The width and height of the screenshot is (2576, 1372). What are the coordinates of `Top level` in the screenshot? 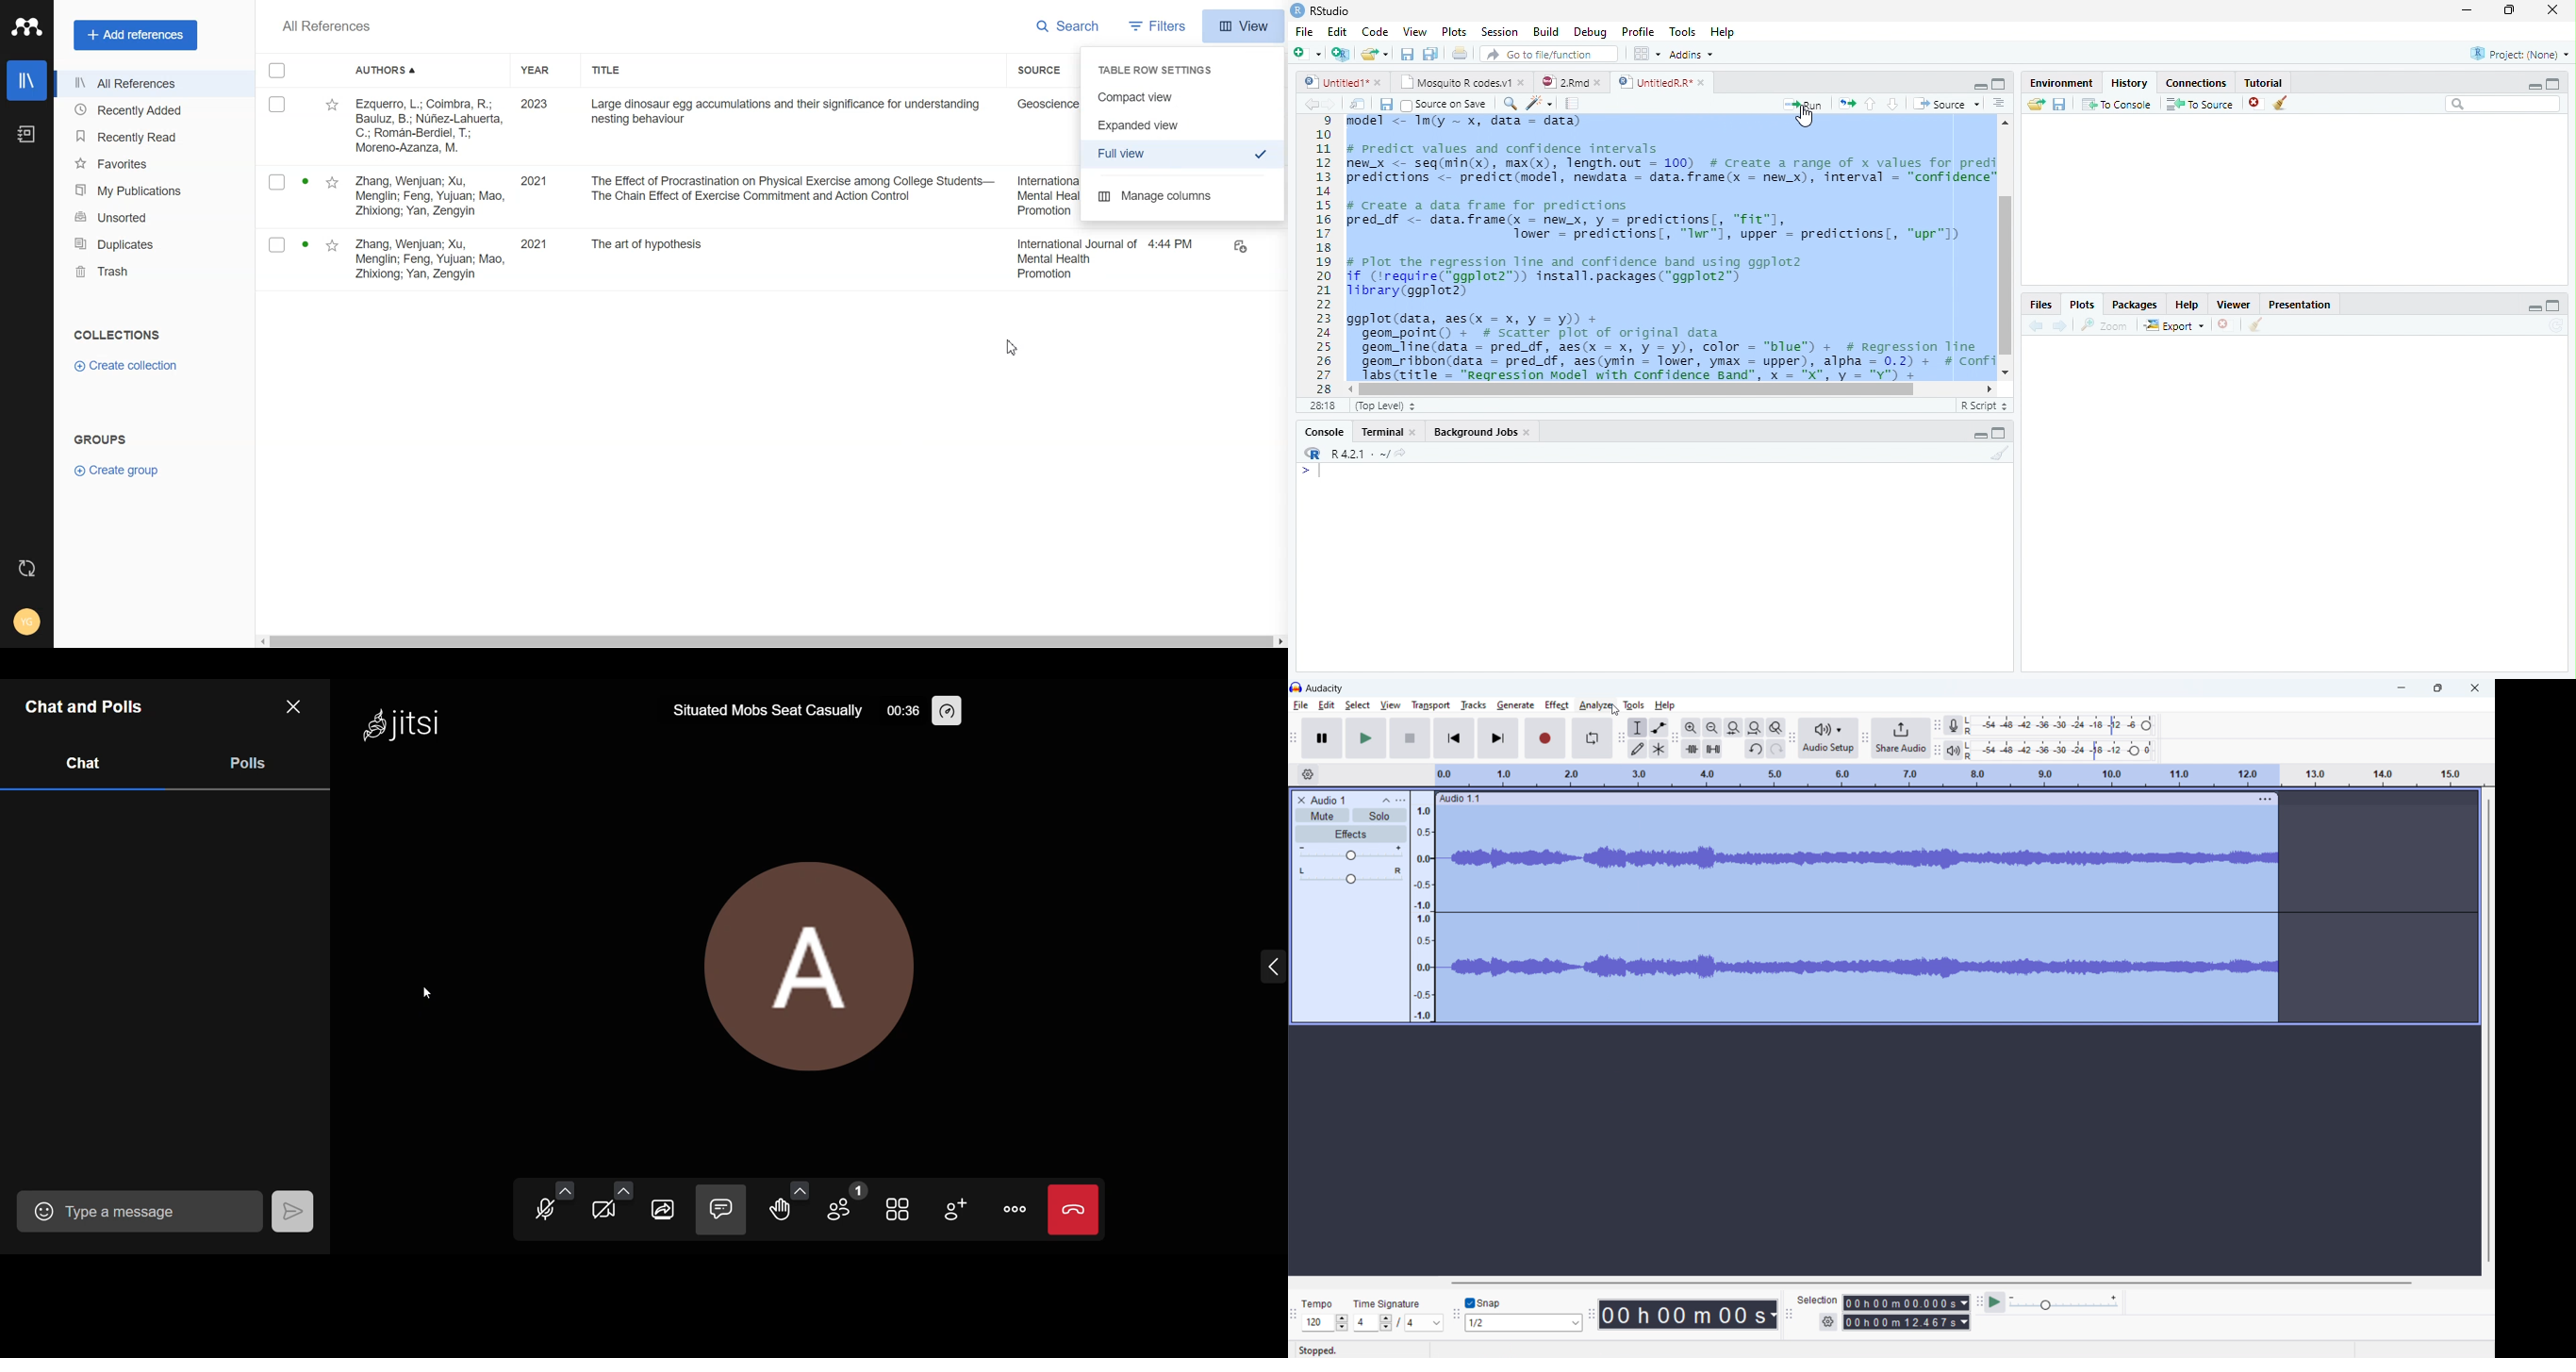 It's located at (1384, 407).